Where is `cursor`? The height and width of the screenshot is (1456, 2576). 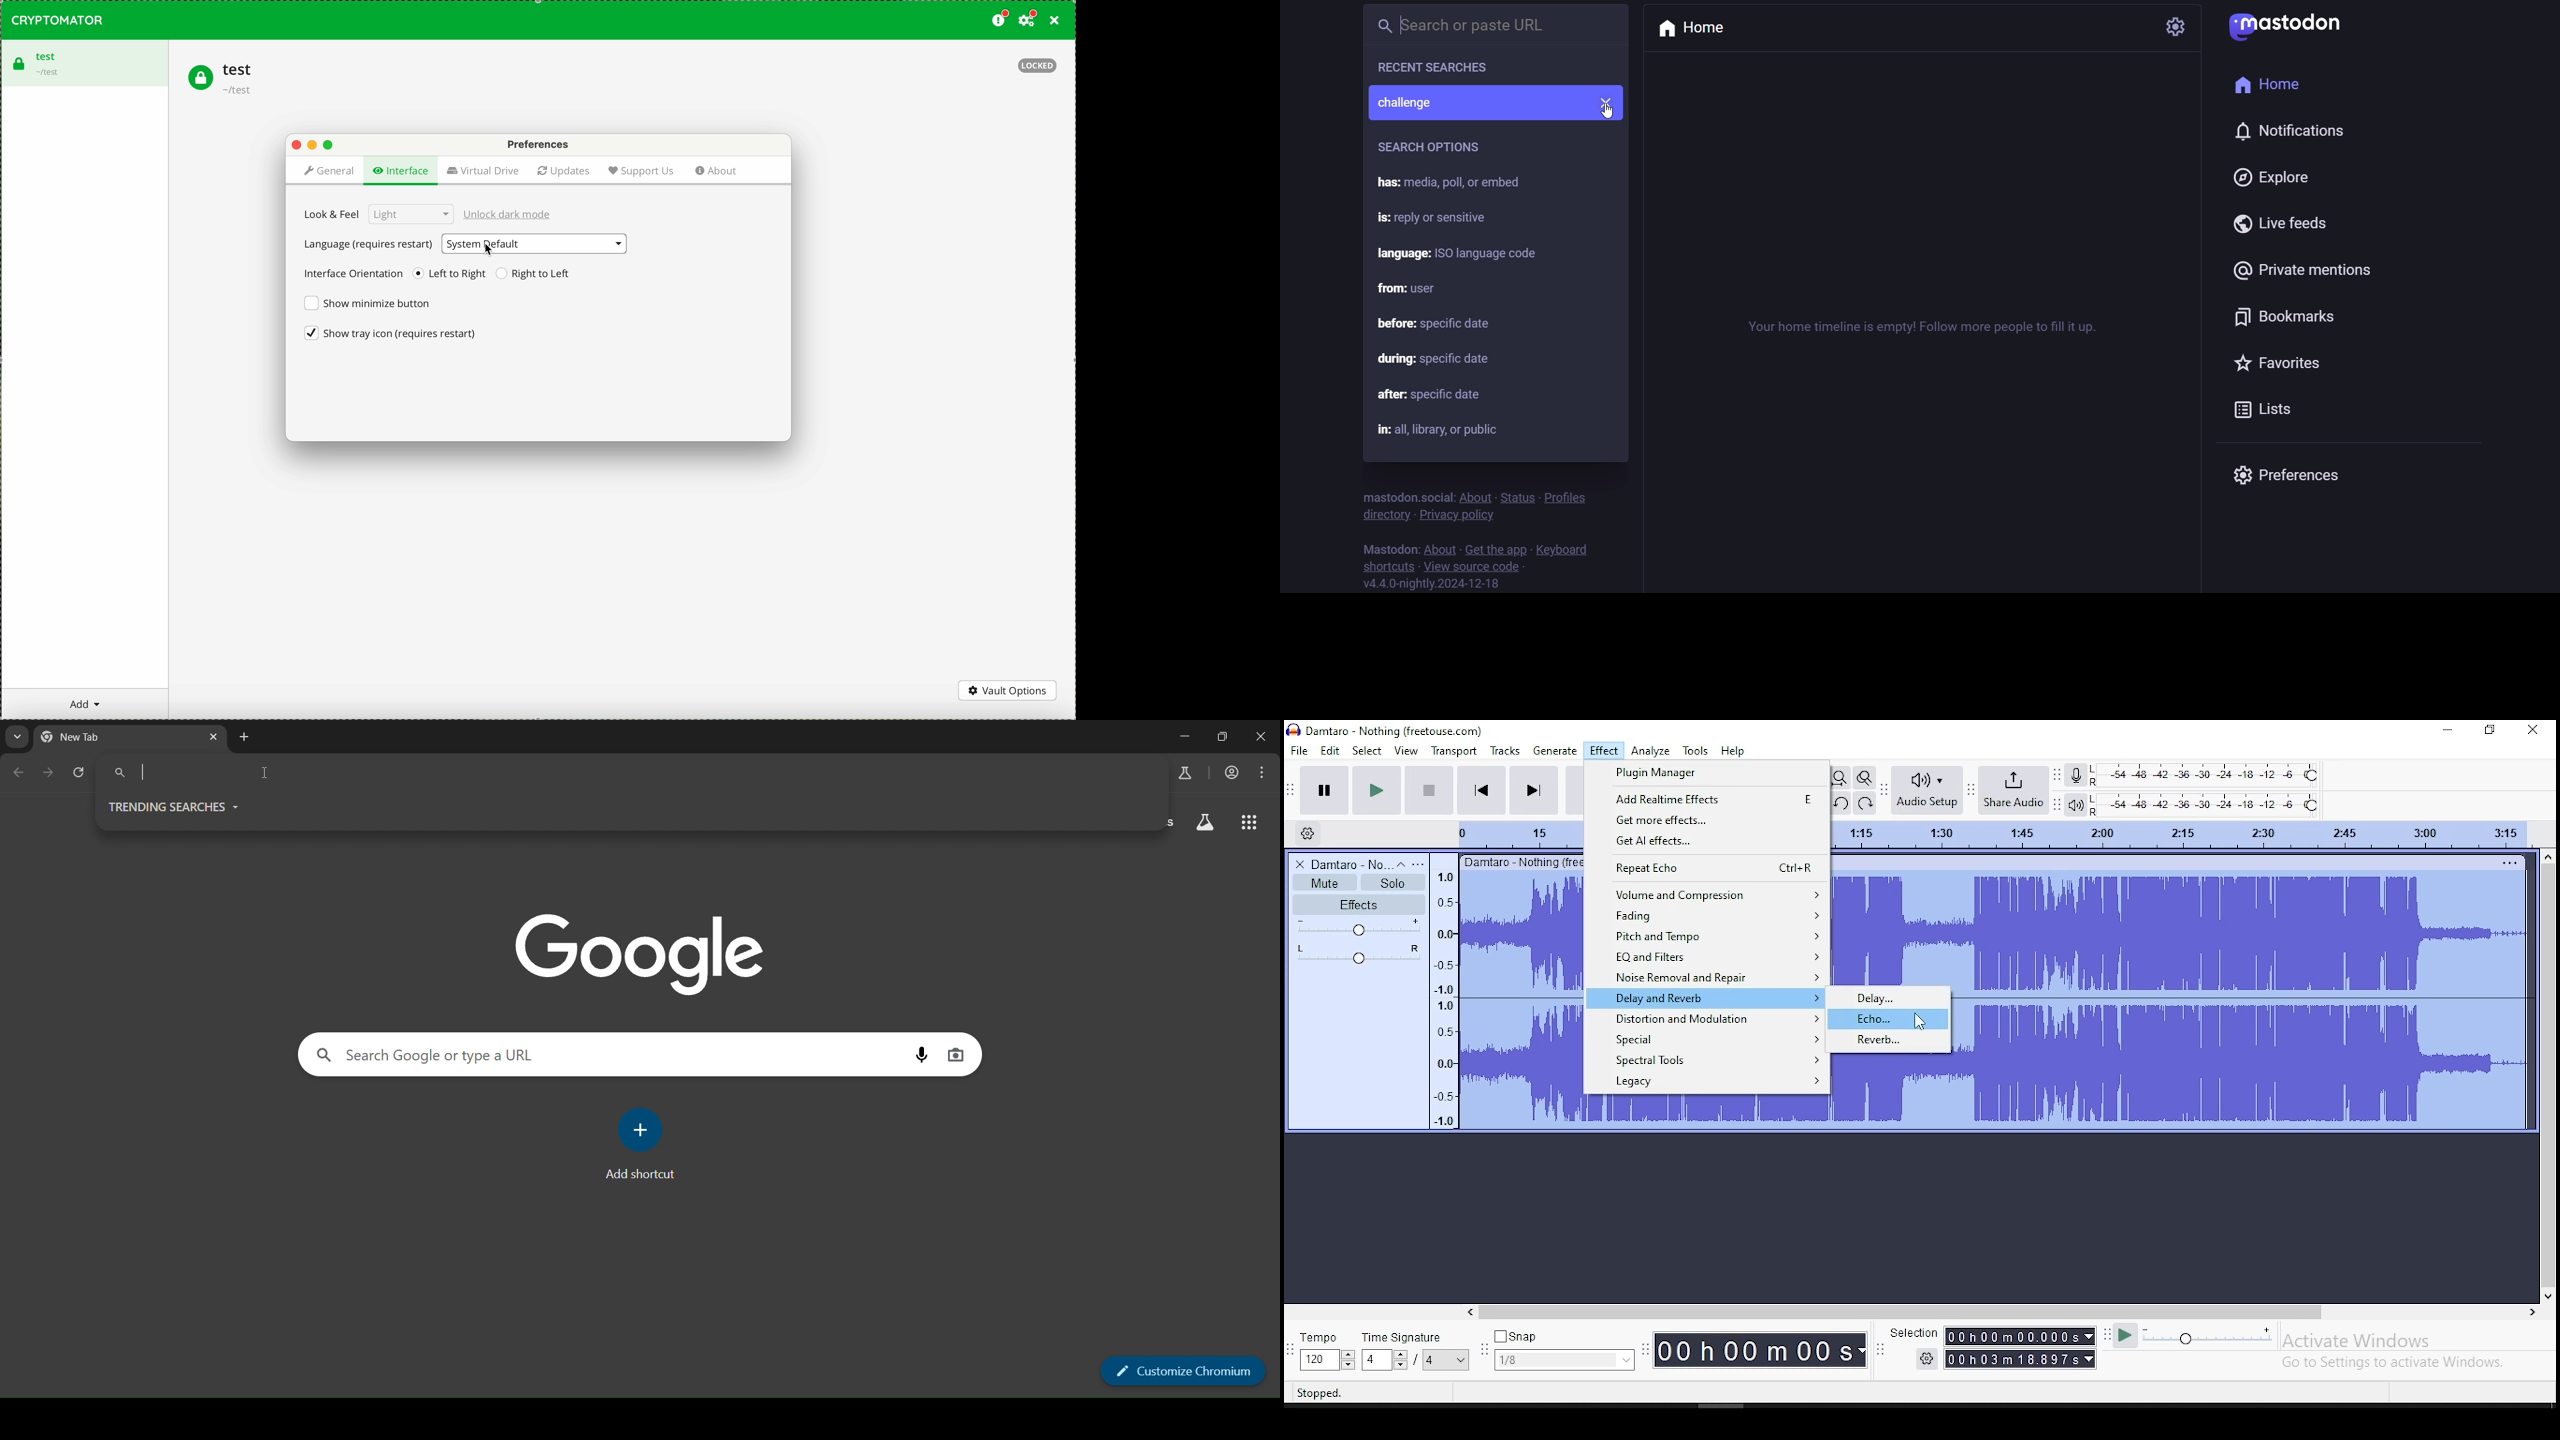 cursor is located at coordinates (1608, 114).